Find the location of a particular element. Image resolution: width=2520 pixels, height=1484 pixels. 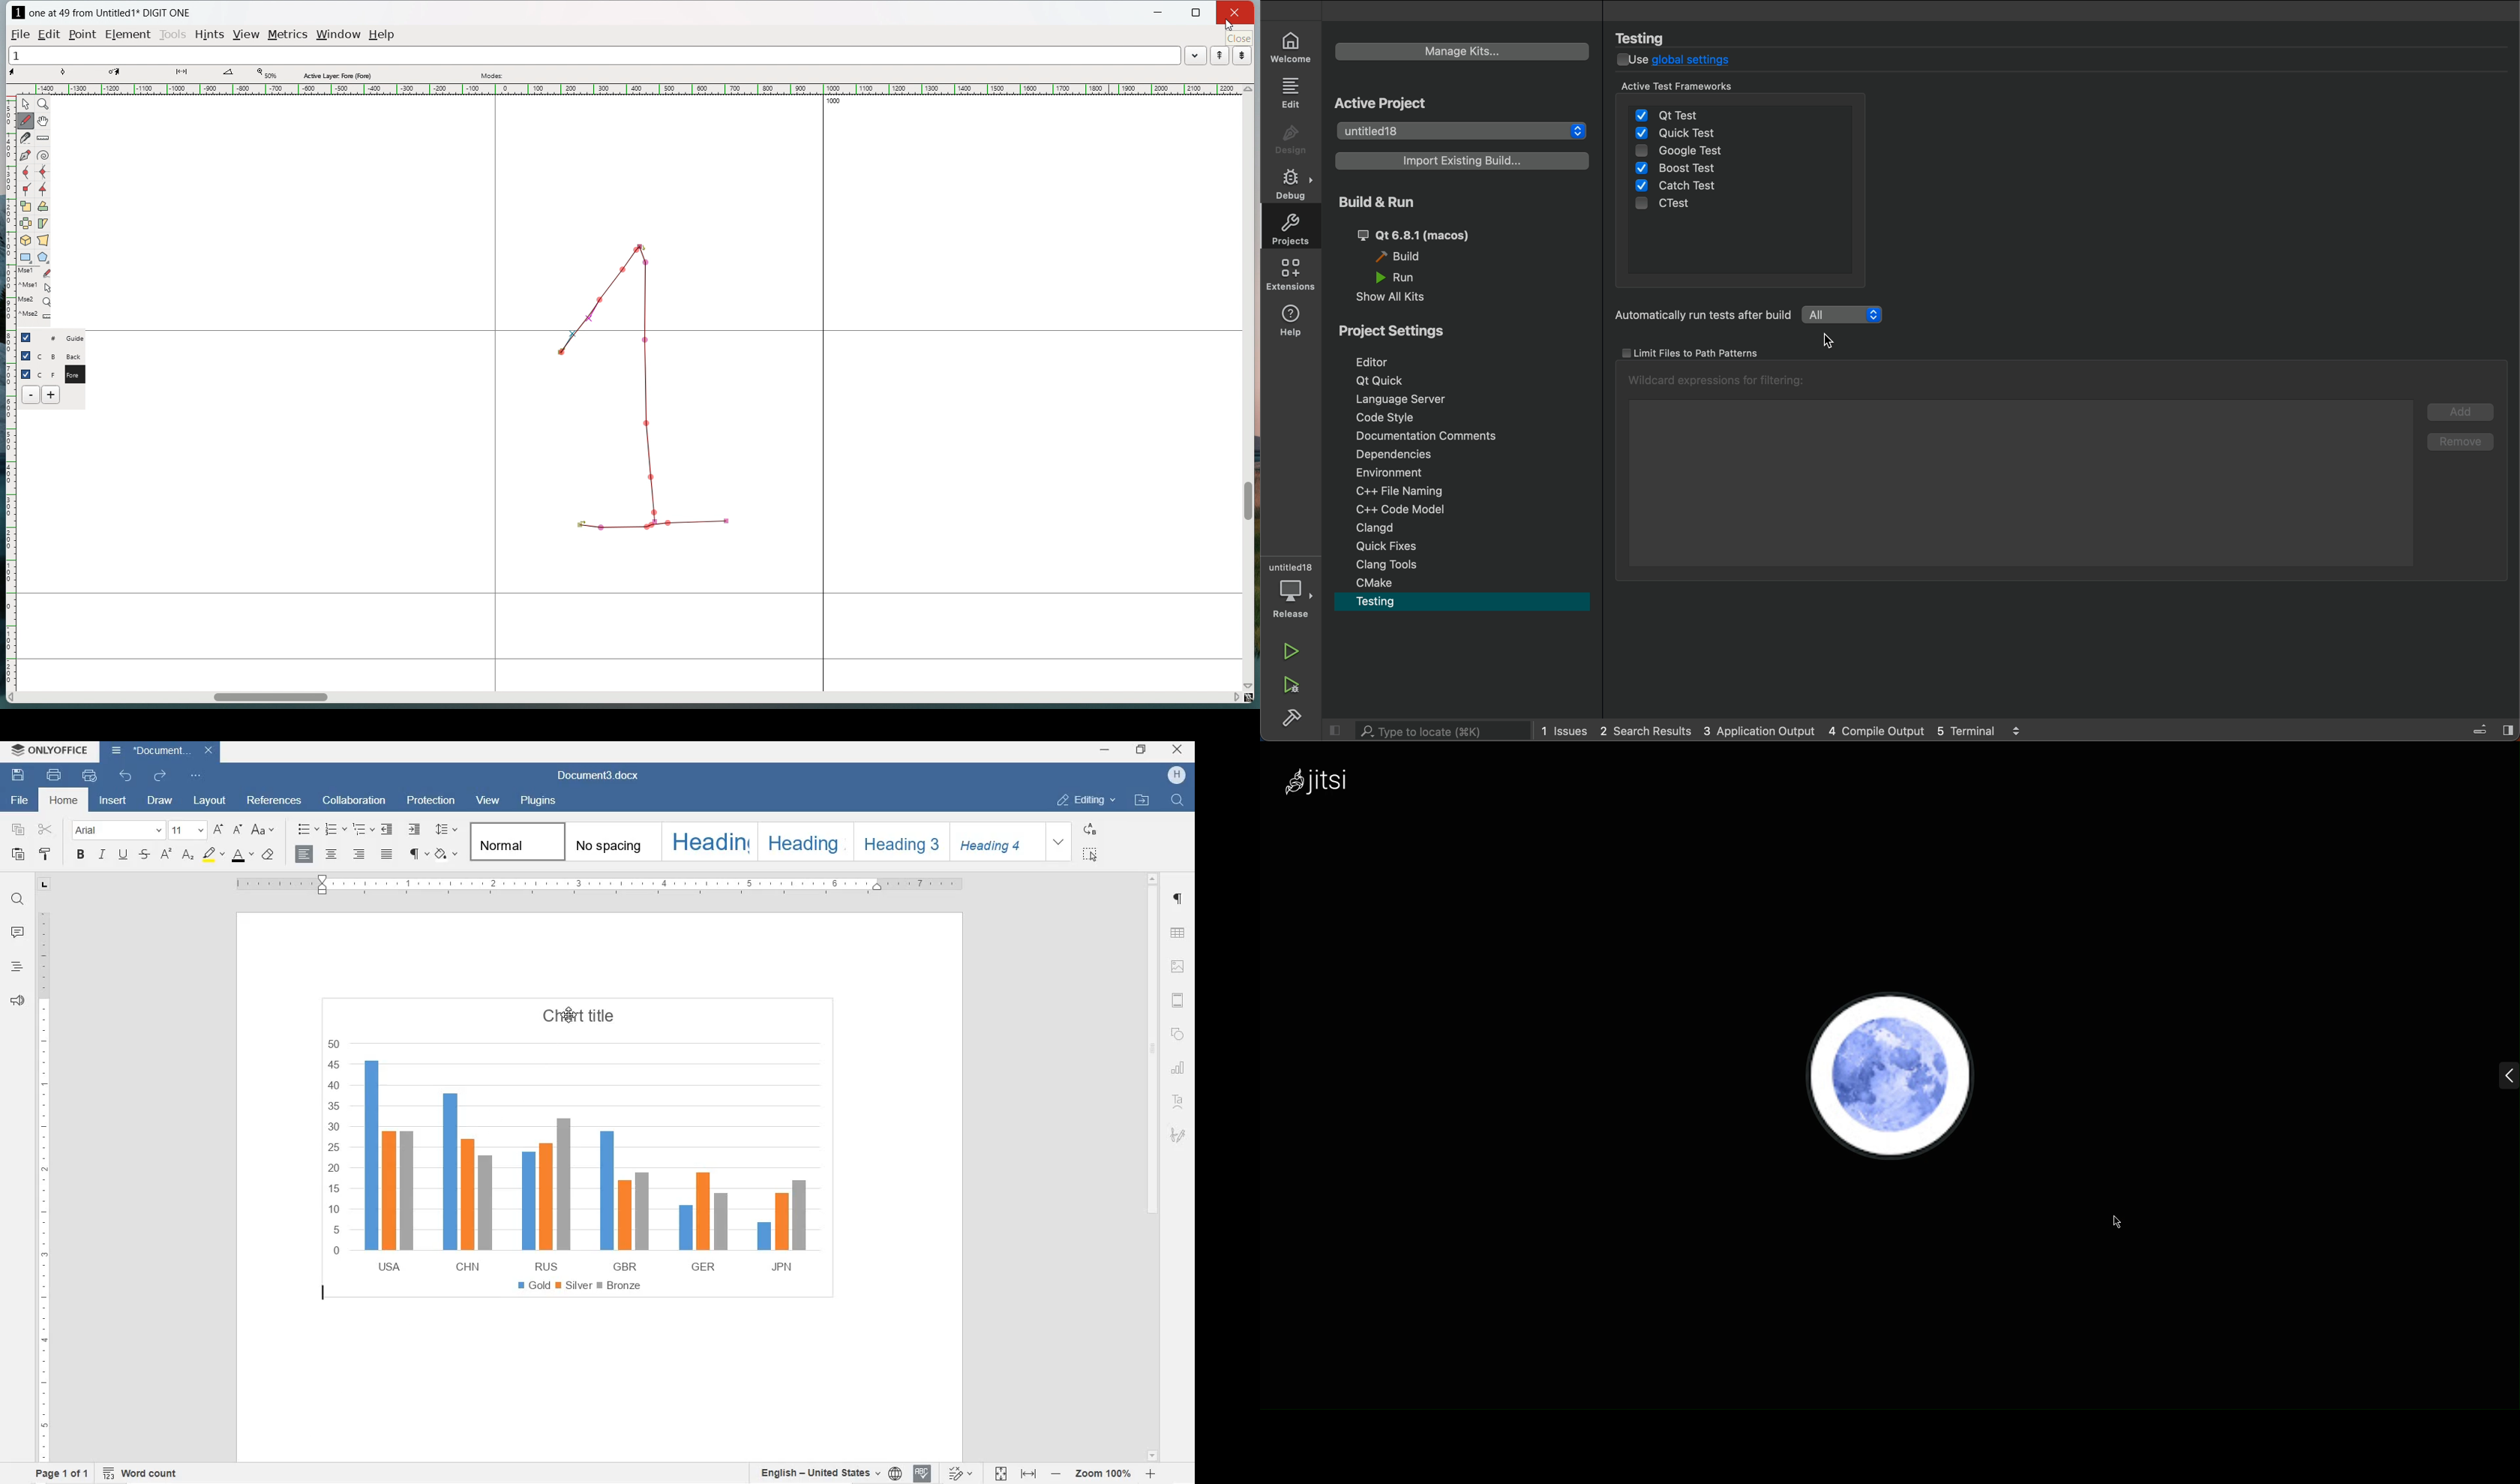

CUT is located at coordinates (47, 829).